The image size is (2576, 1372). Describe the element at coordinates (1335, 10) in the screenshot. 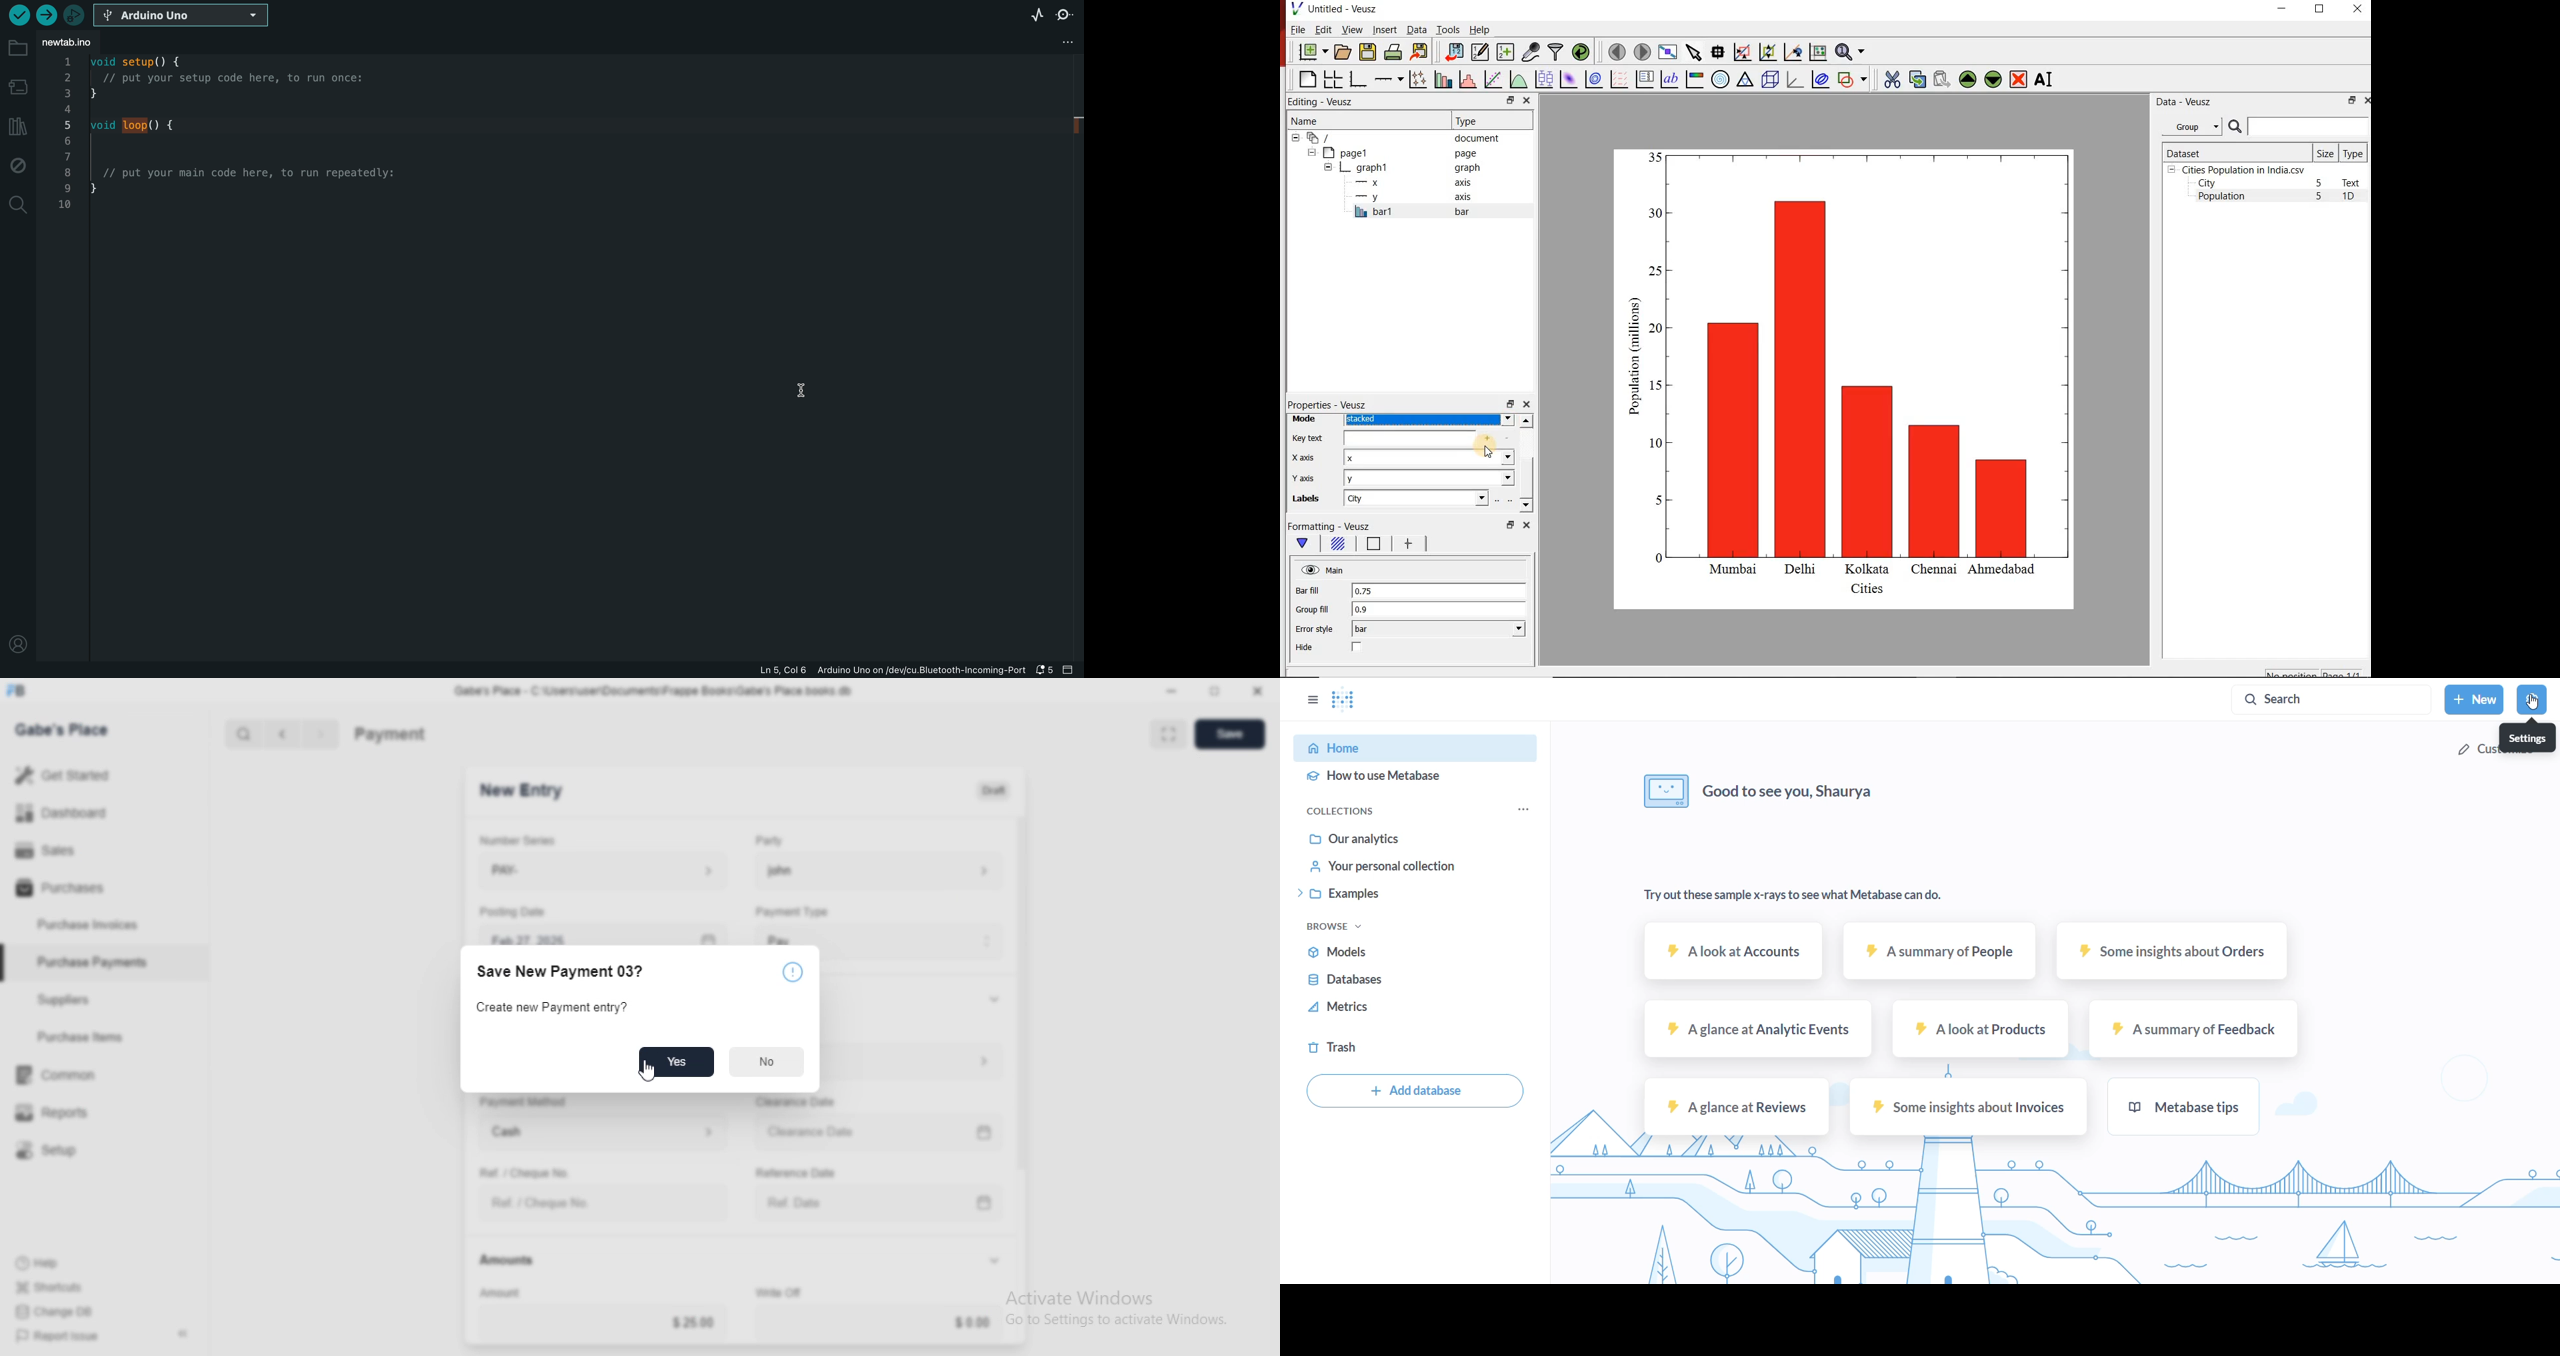

I see `Untitled-Veusz` at that location.